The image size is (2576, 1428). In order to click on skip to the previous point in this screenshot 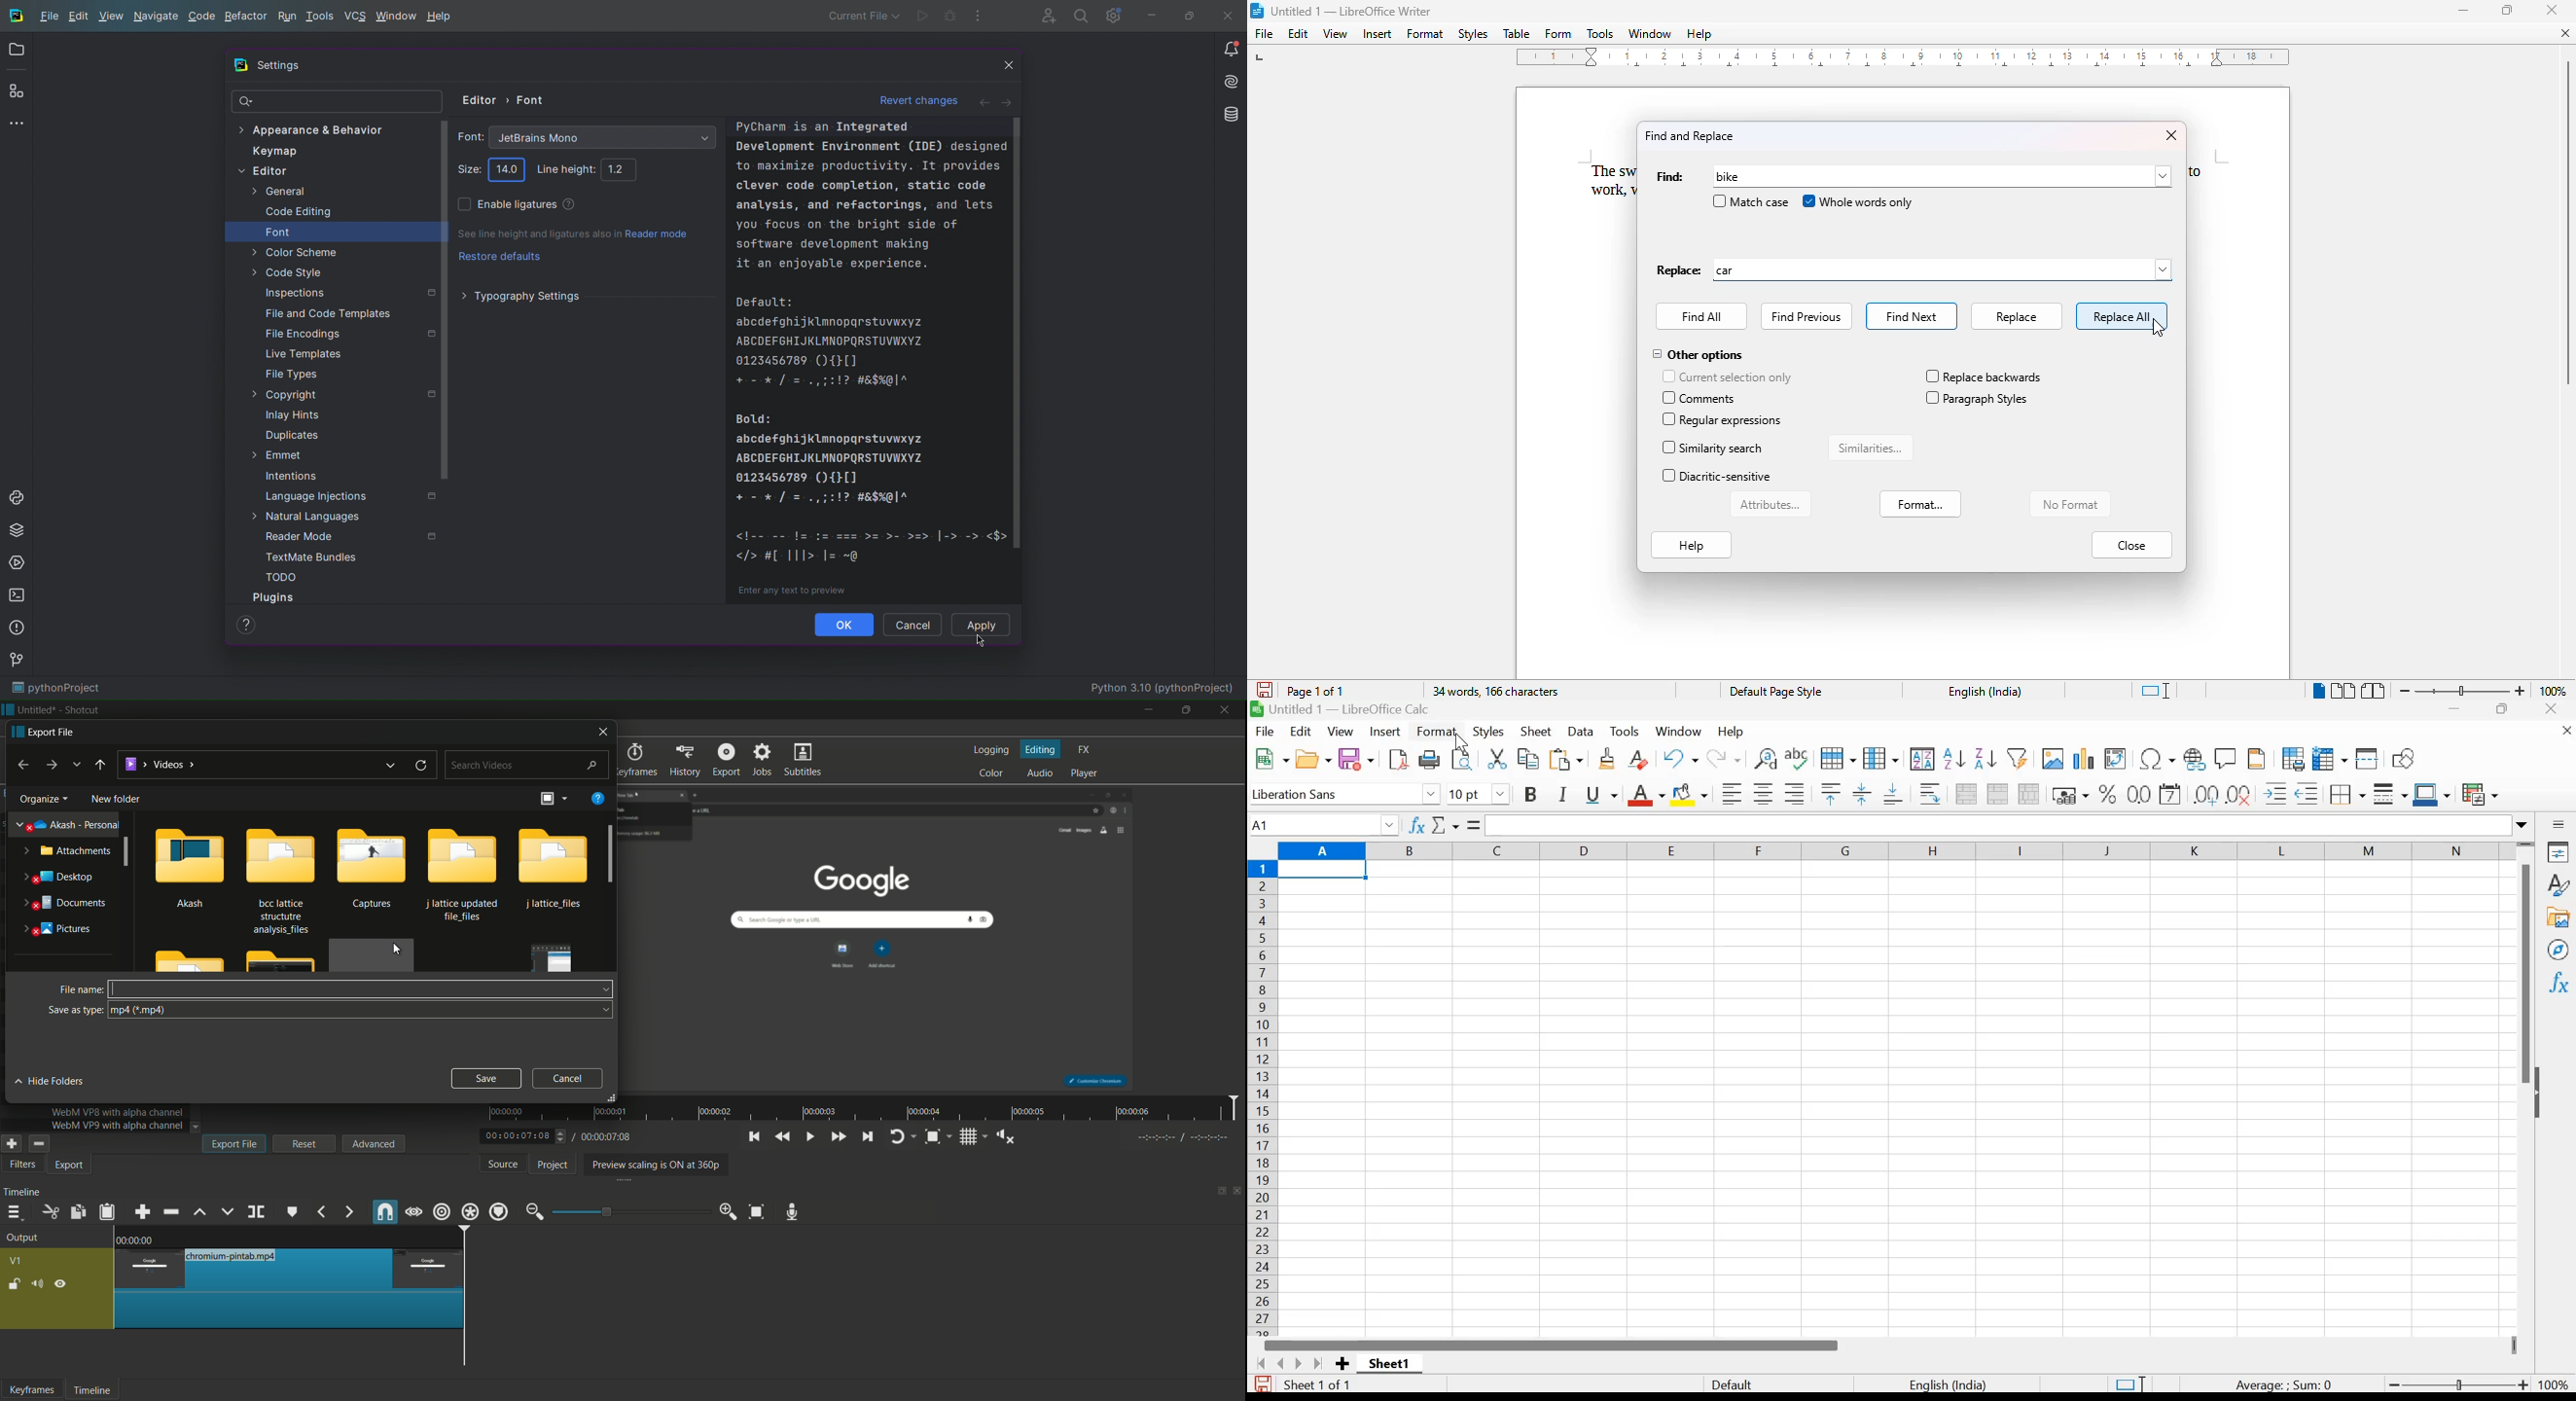, I will do `click(753, 1136)`.